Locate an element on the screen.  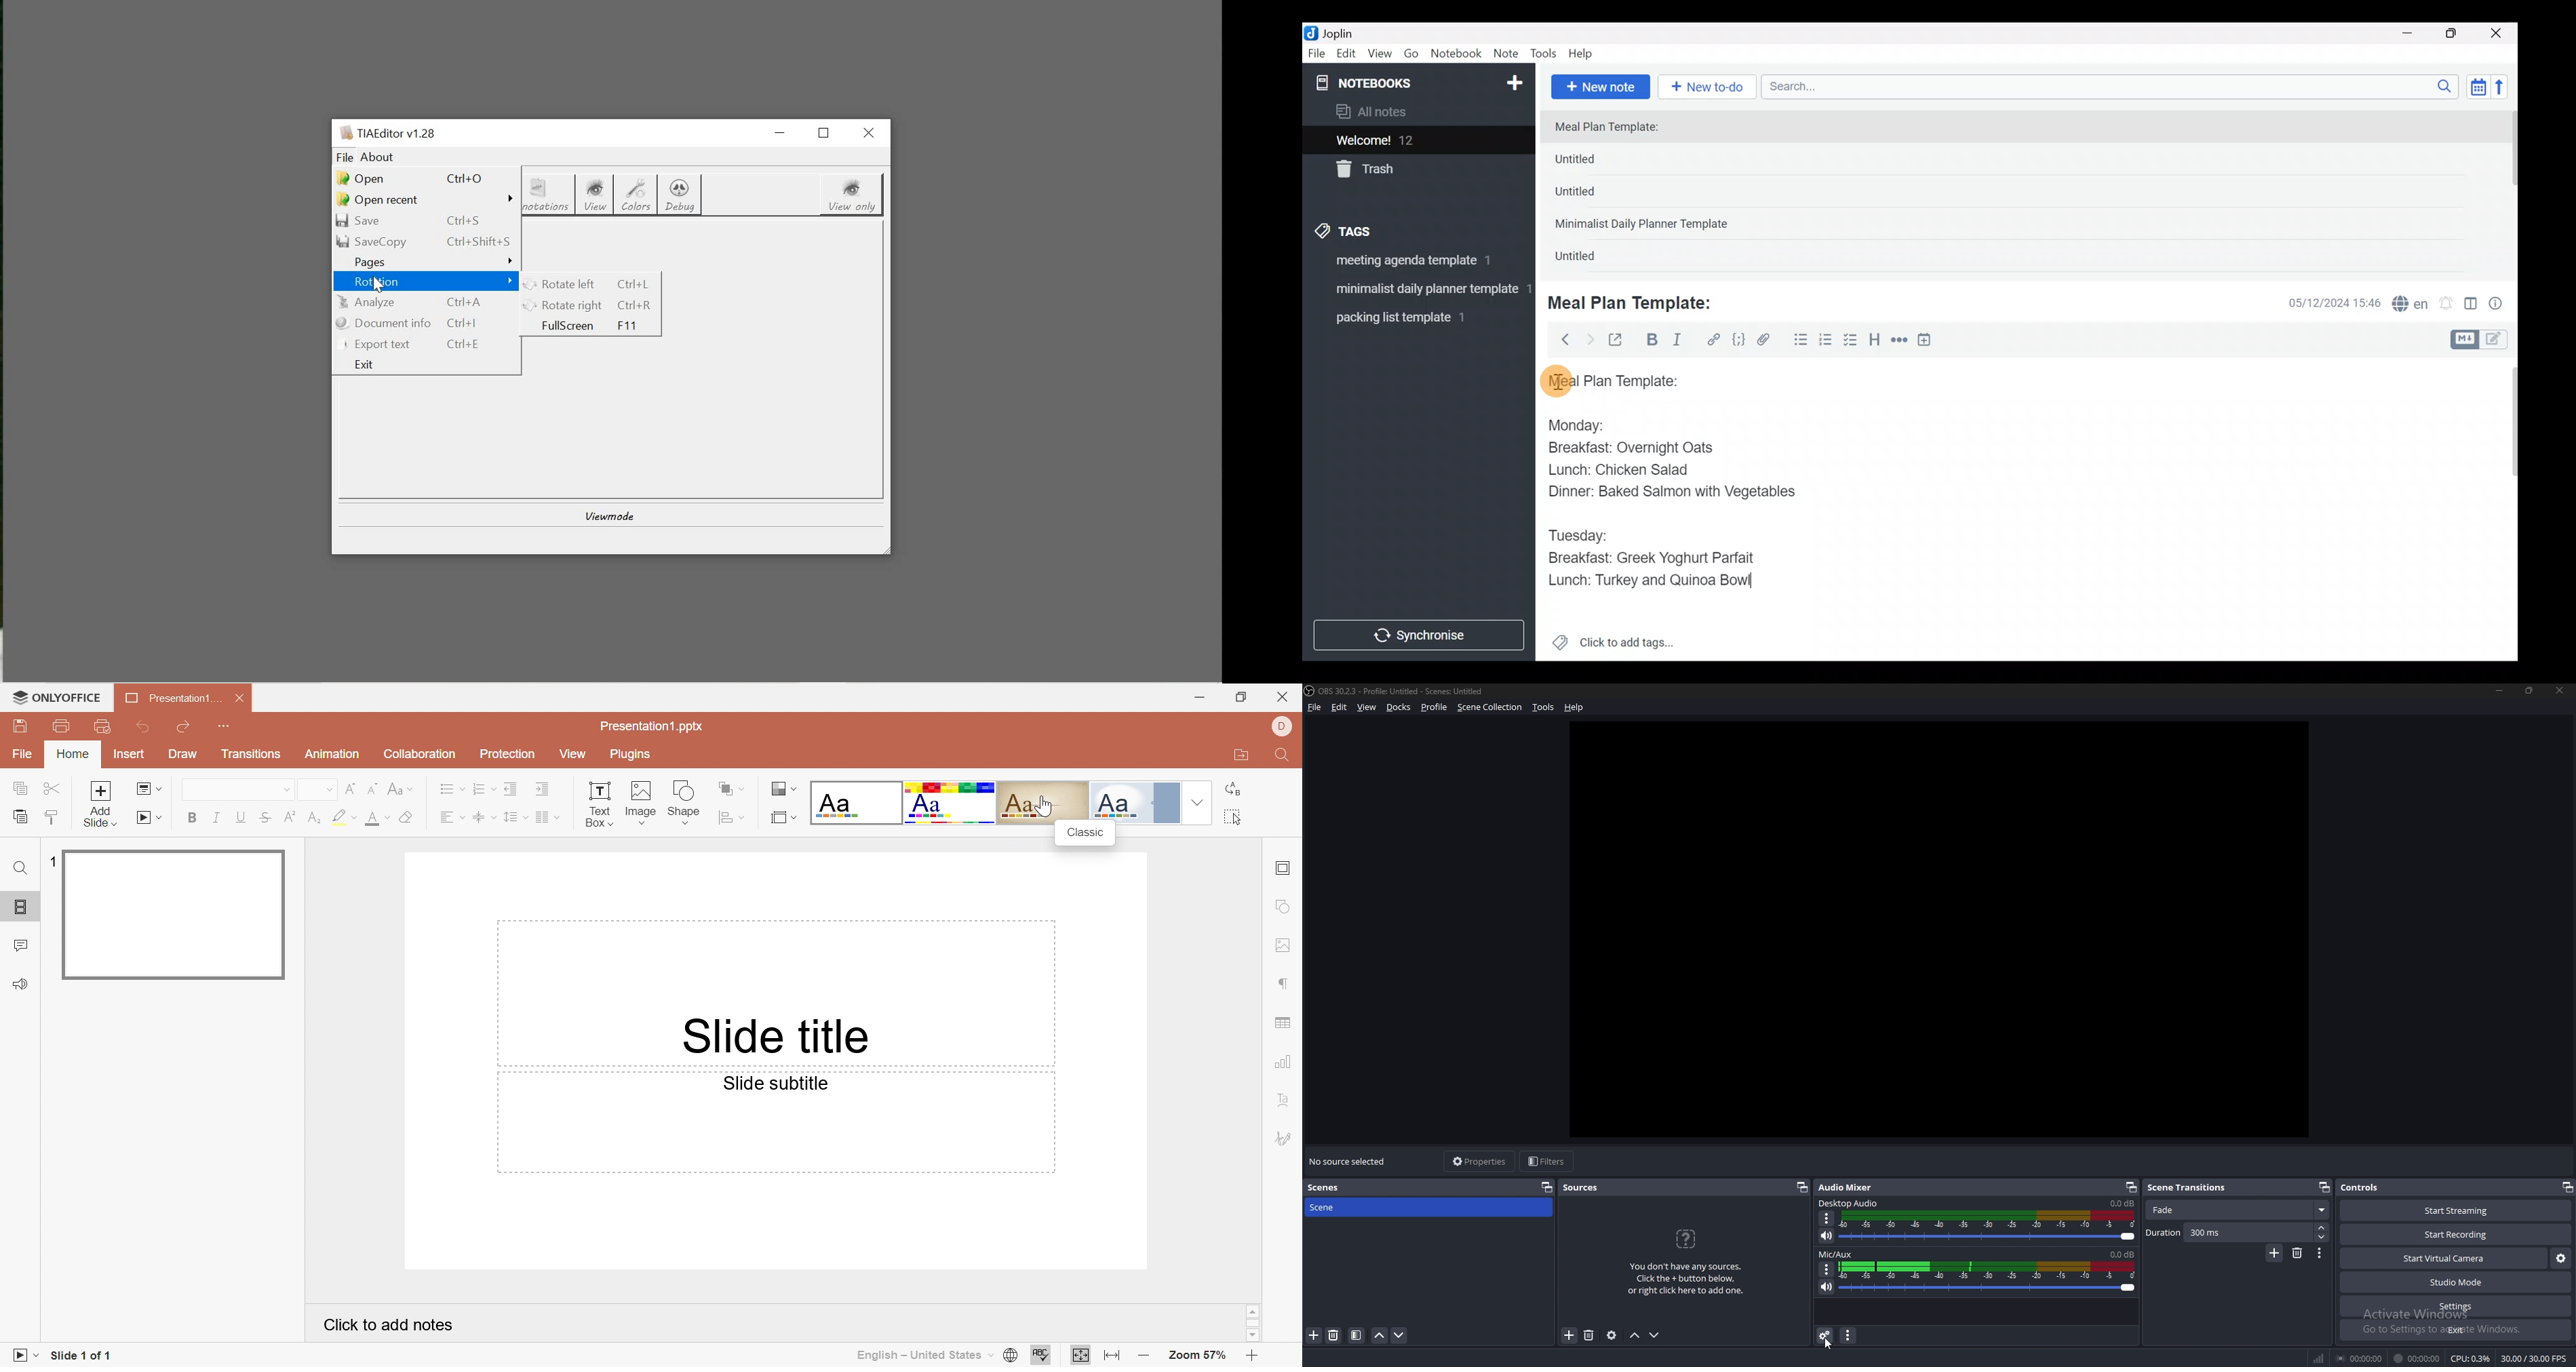
File is located at coordinates (1317, 54).